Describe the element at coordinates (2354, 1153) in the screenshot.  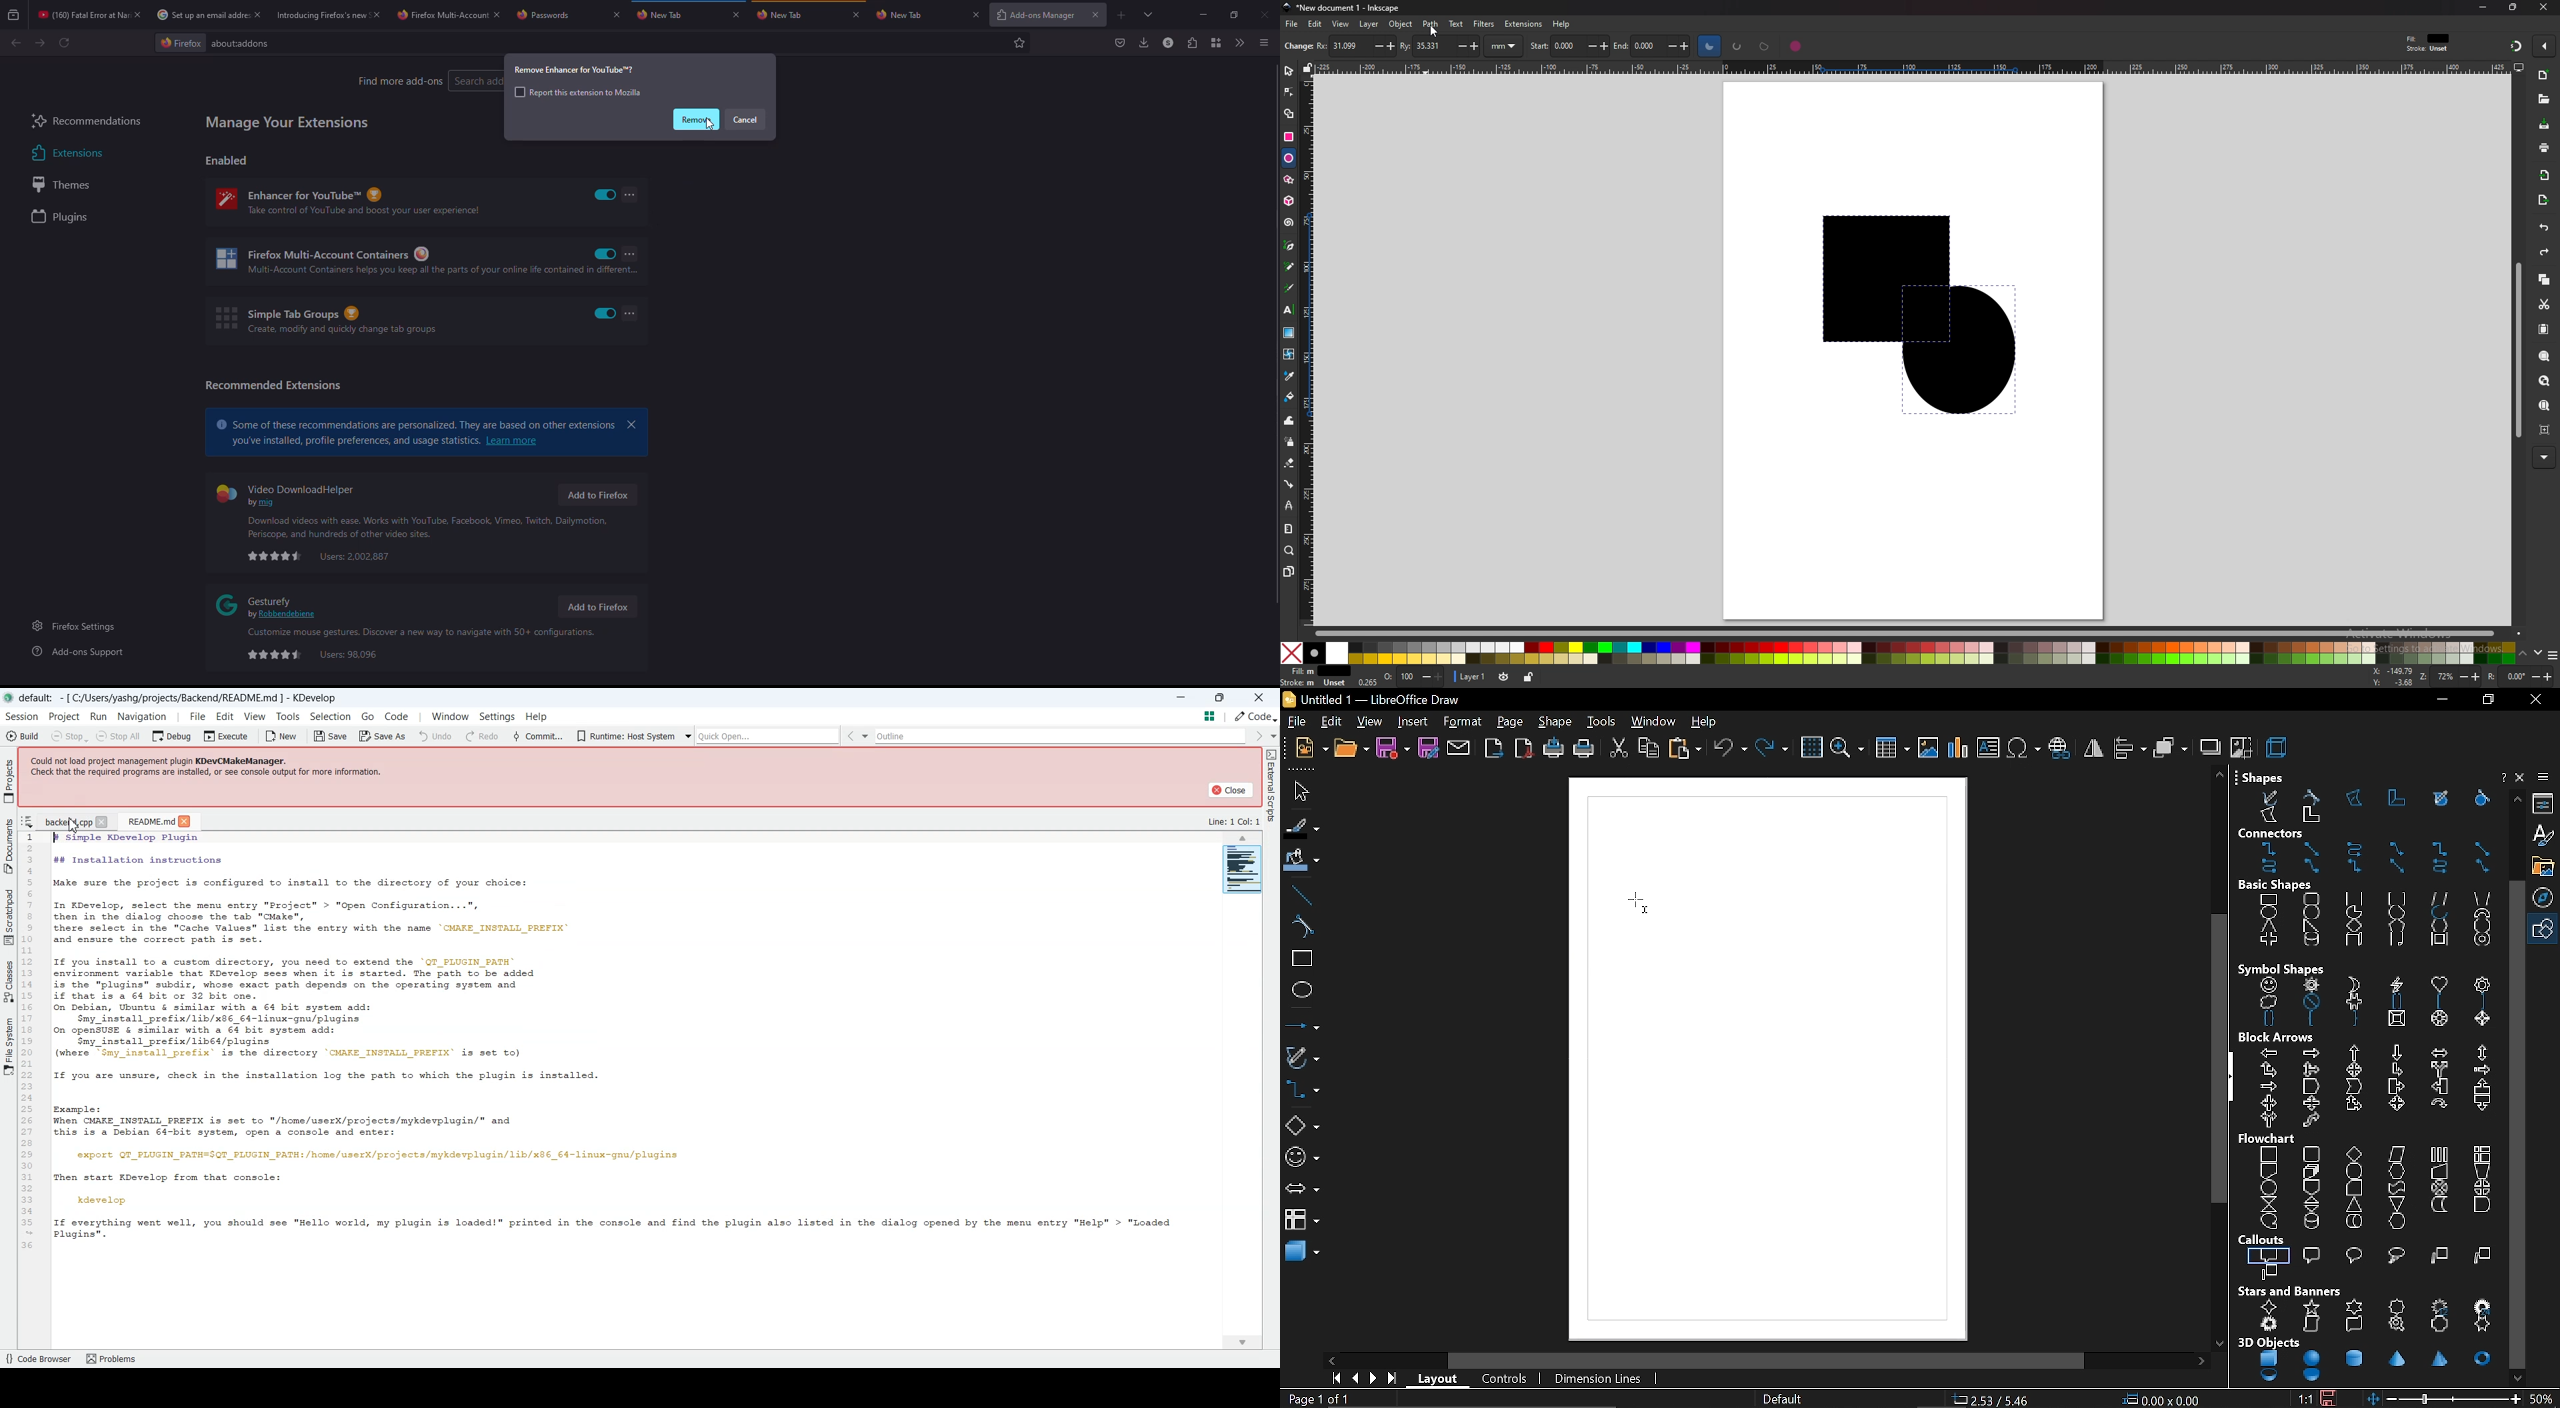
I see `decision` at that location.